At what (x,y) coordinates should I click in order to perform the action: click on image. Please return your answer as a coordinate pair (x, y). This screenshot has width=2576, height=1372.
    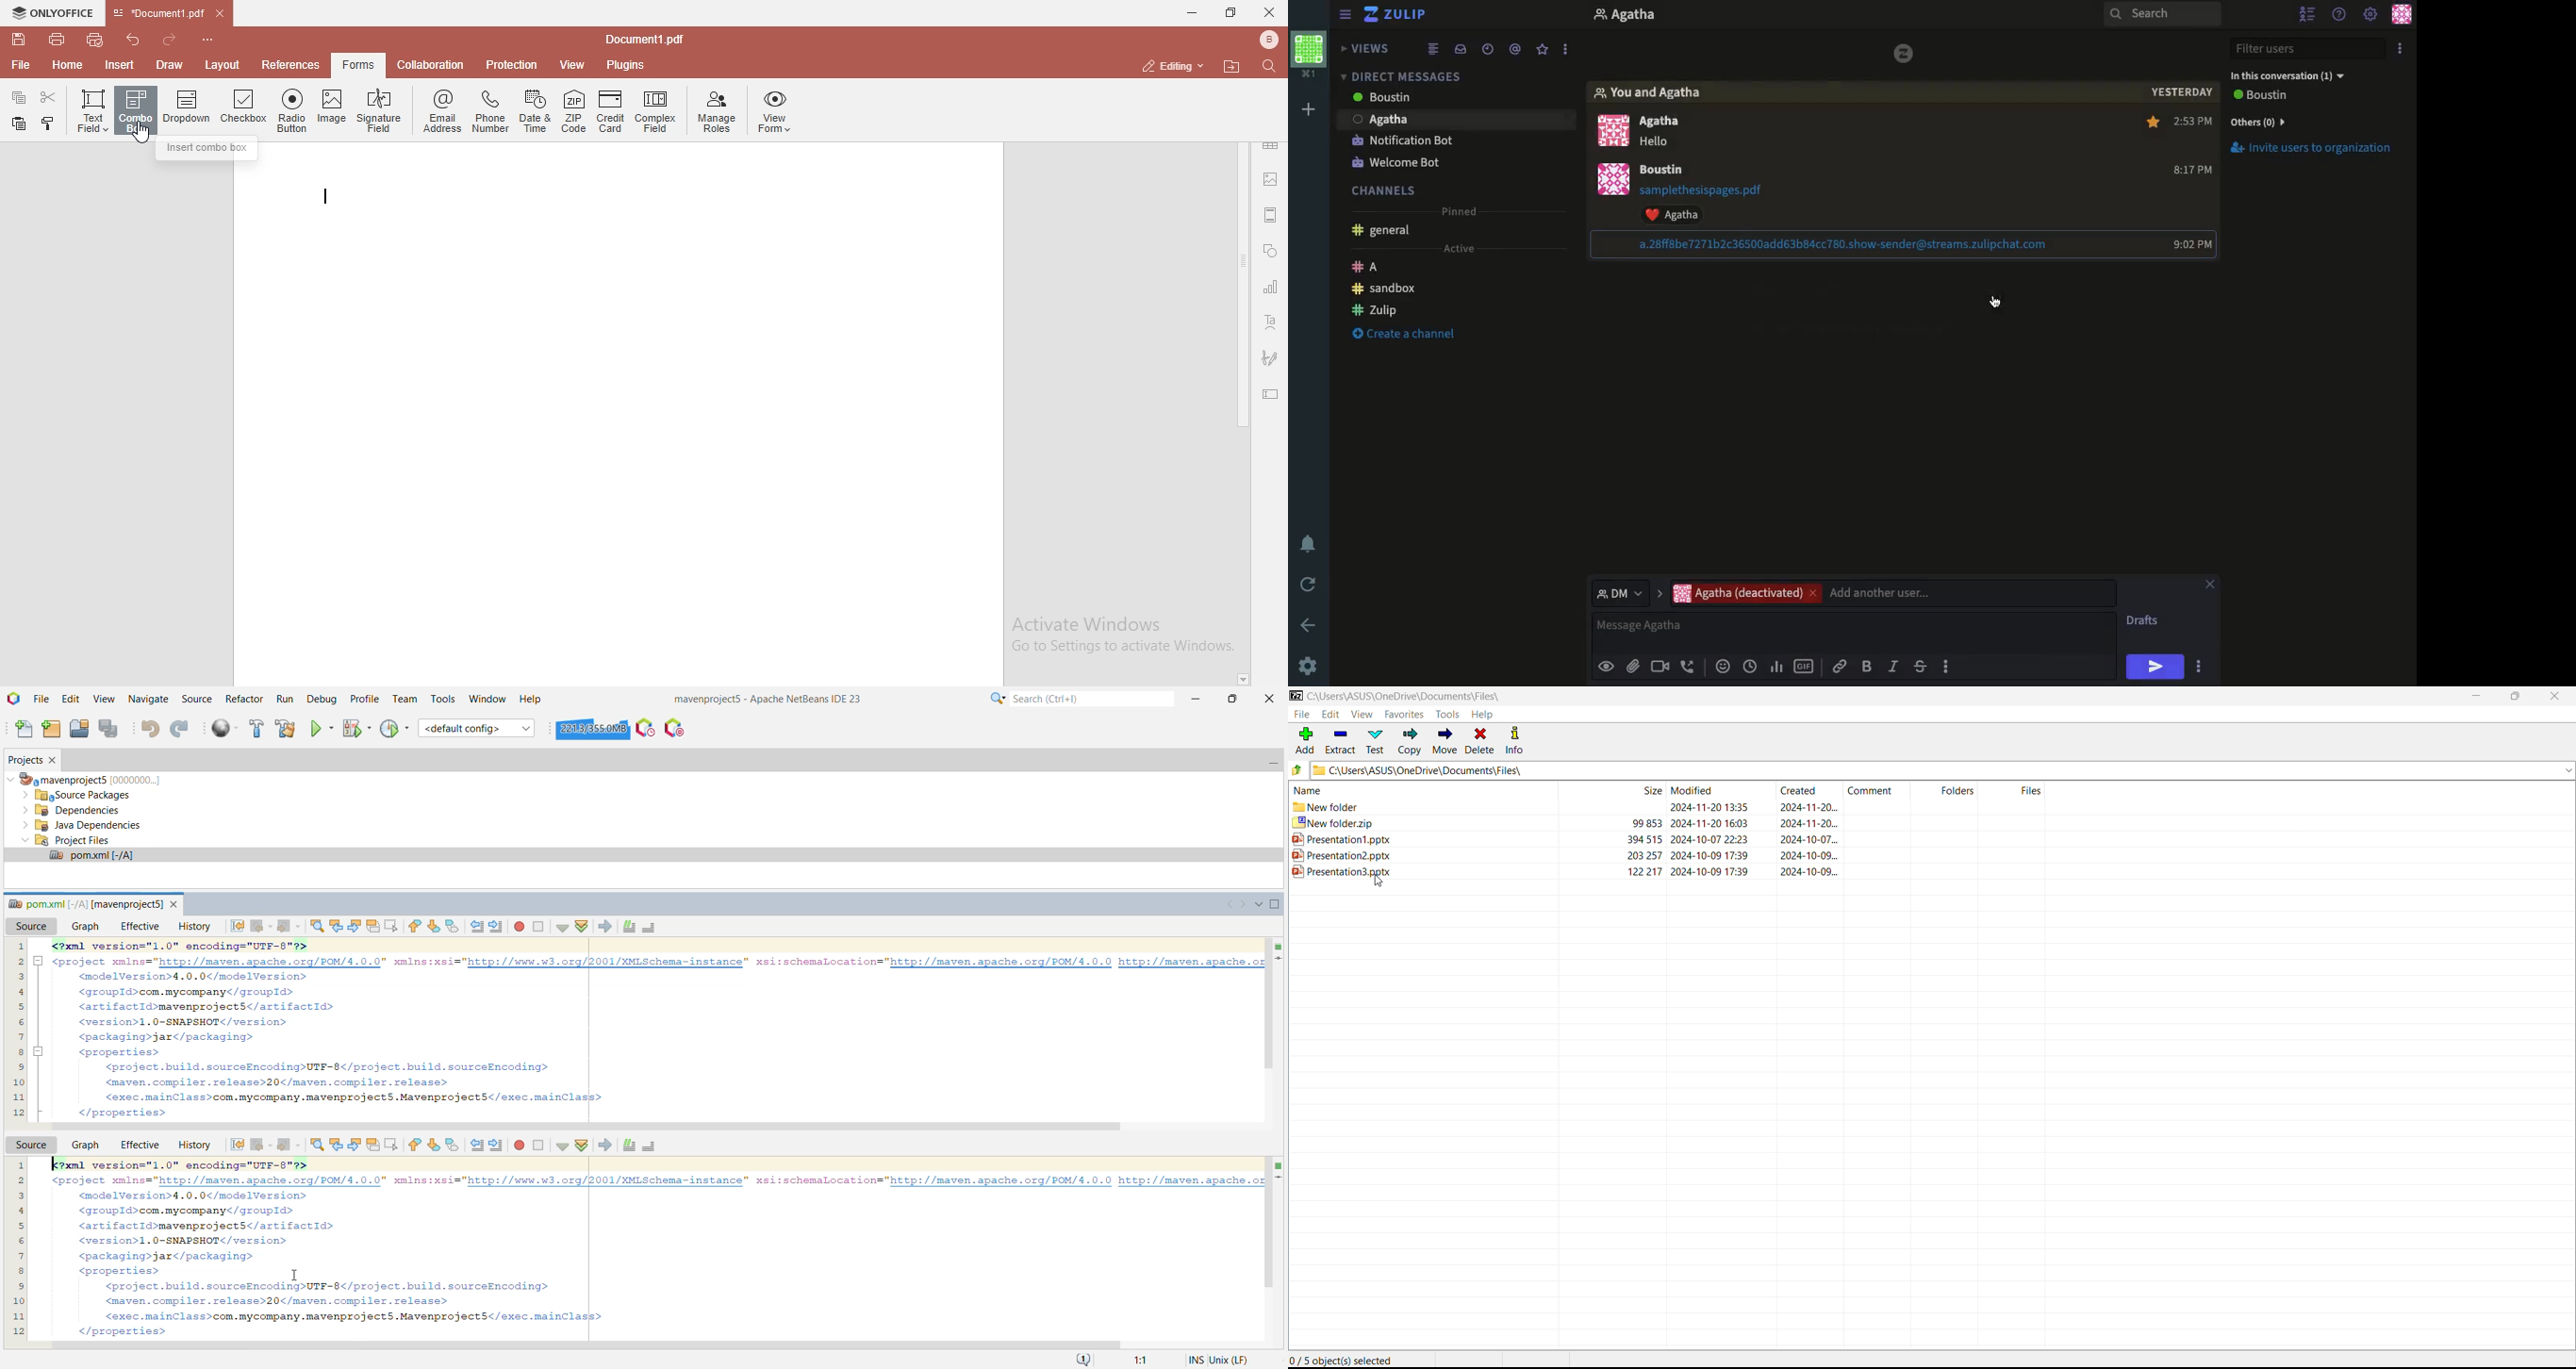
    Looking at the image, I should click on (1272, 181).